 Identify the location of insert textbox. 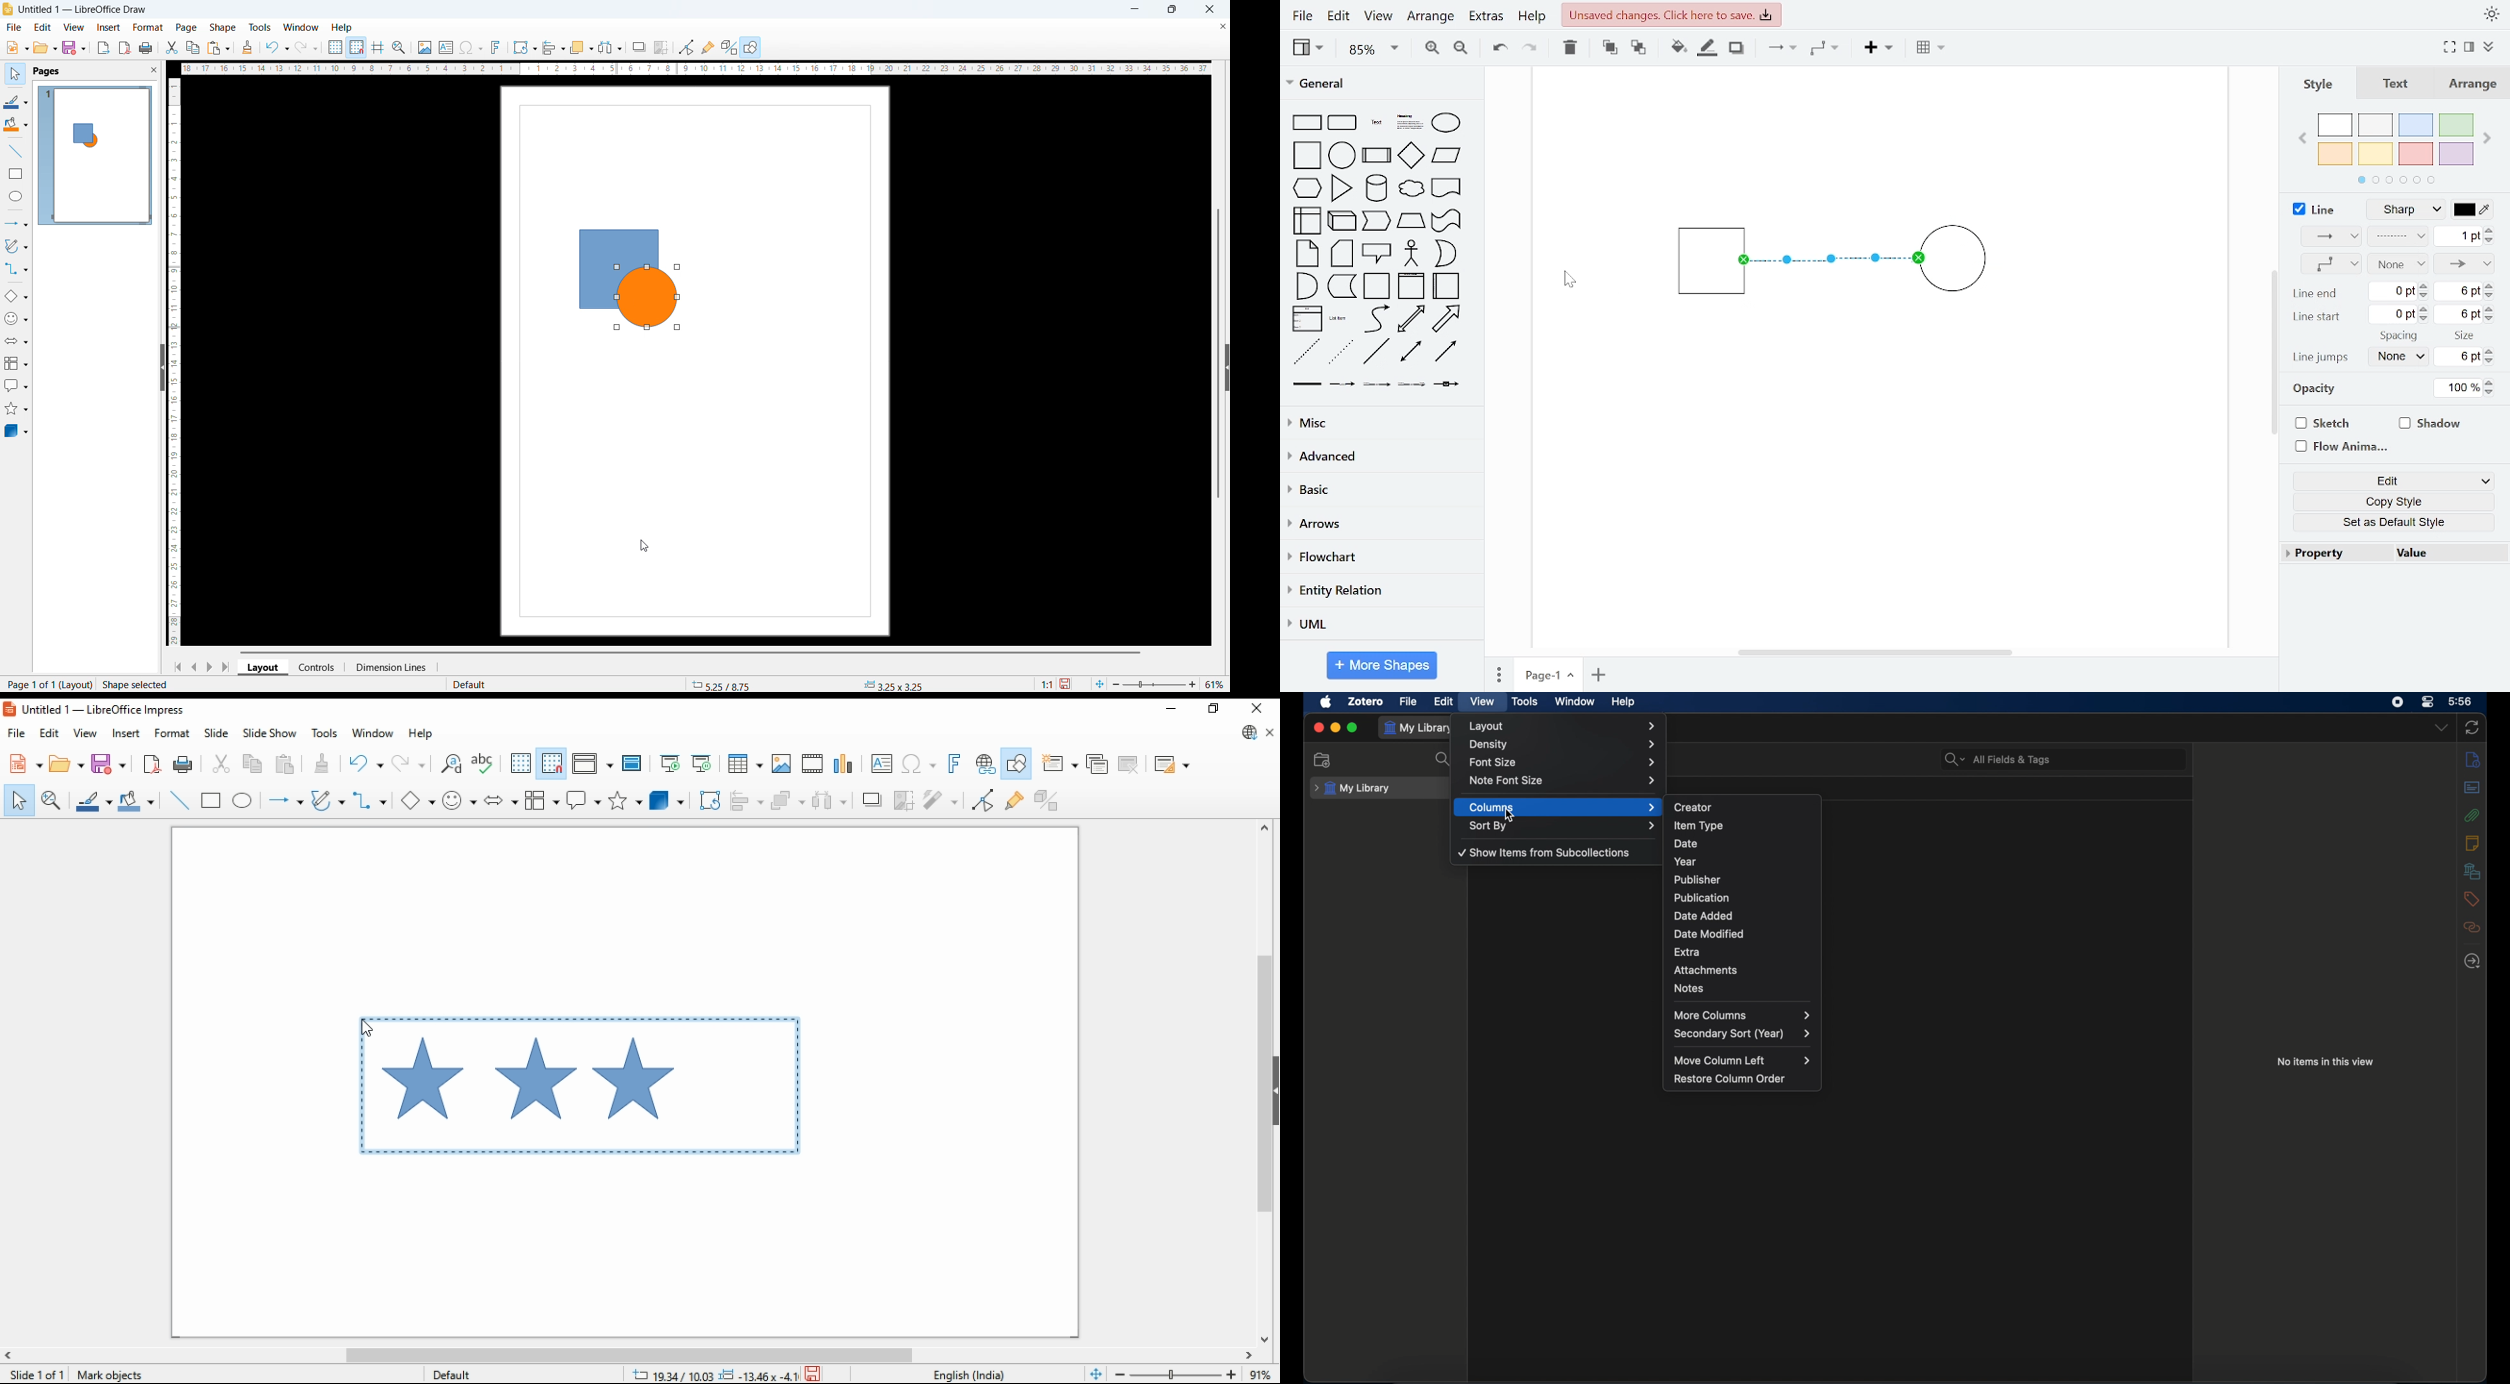
(881, 765).